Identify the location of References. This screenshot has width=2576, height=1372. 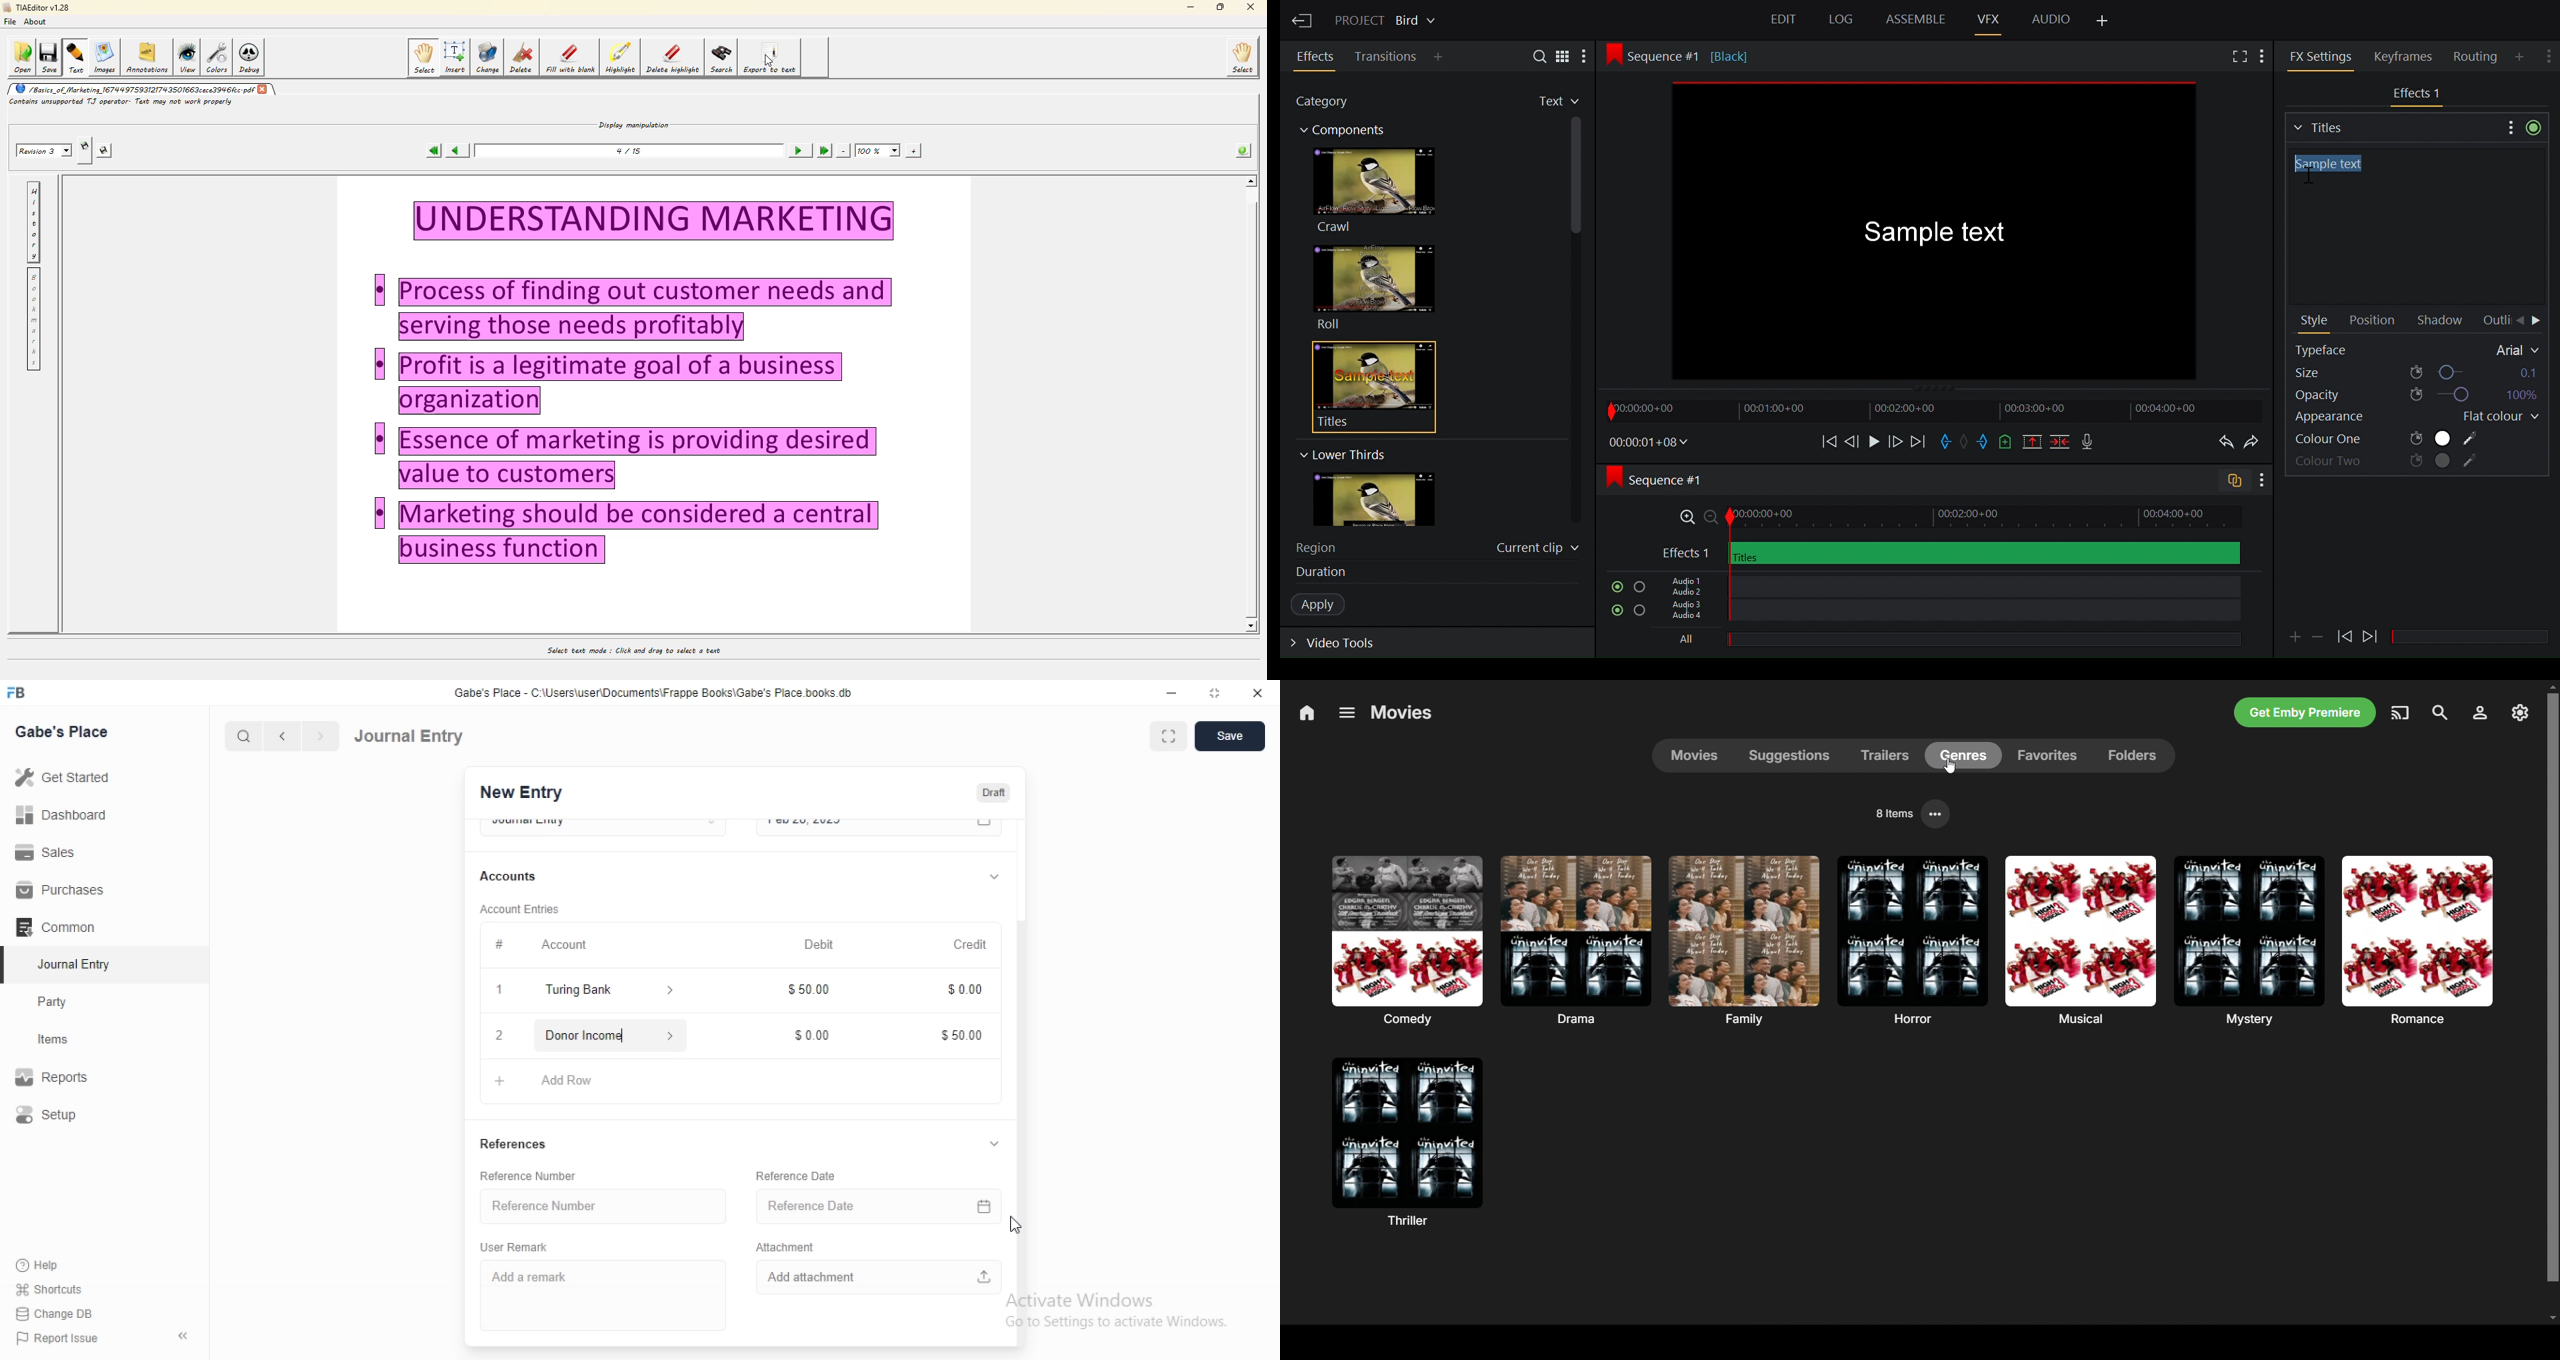
(515, 1146).